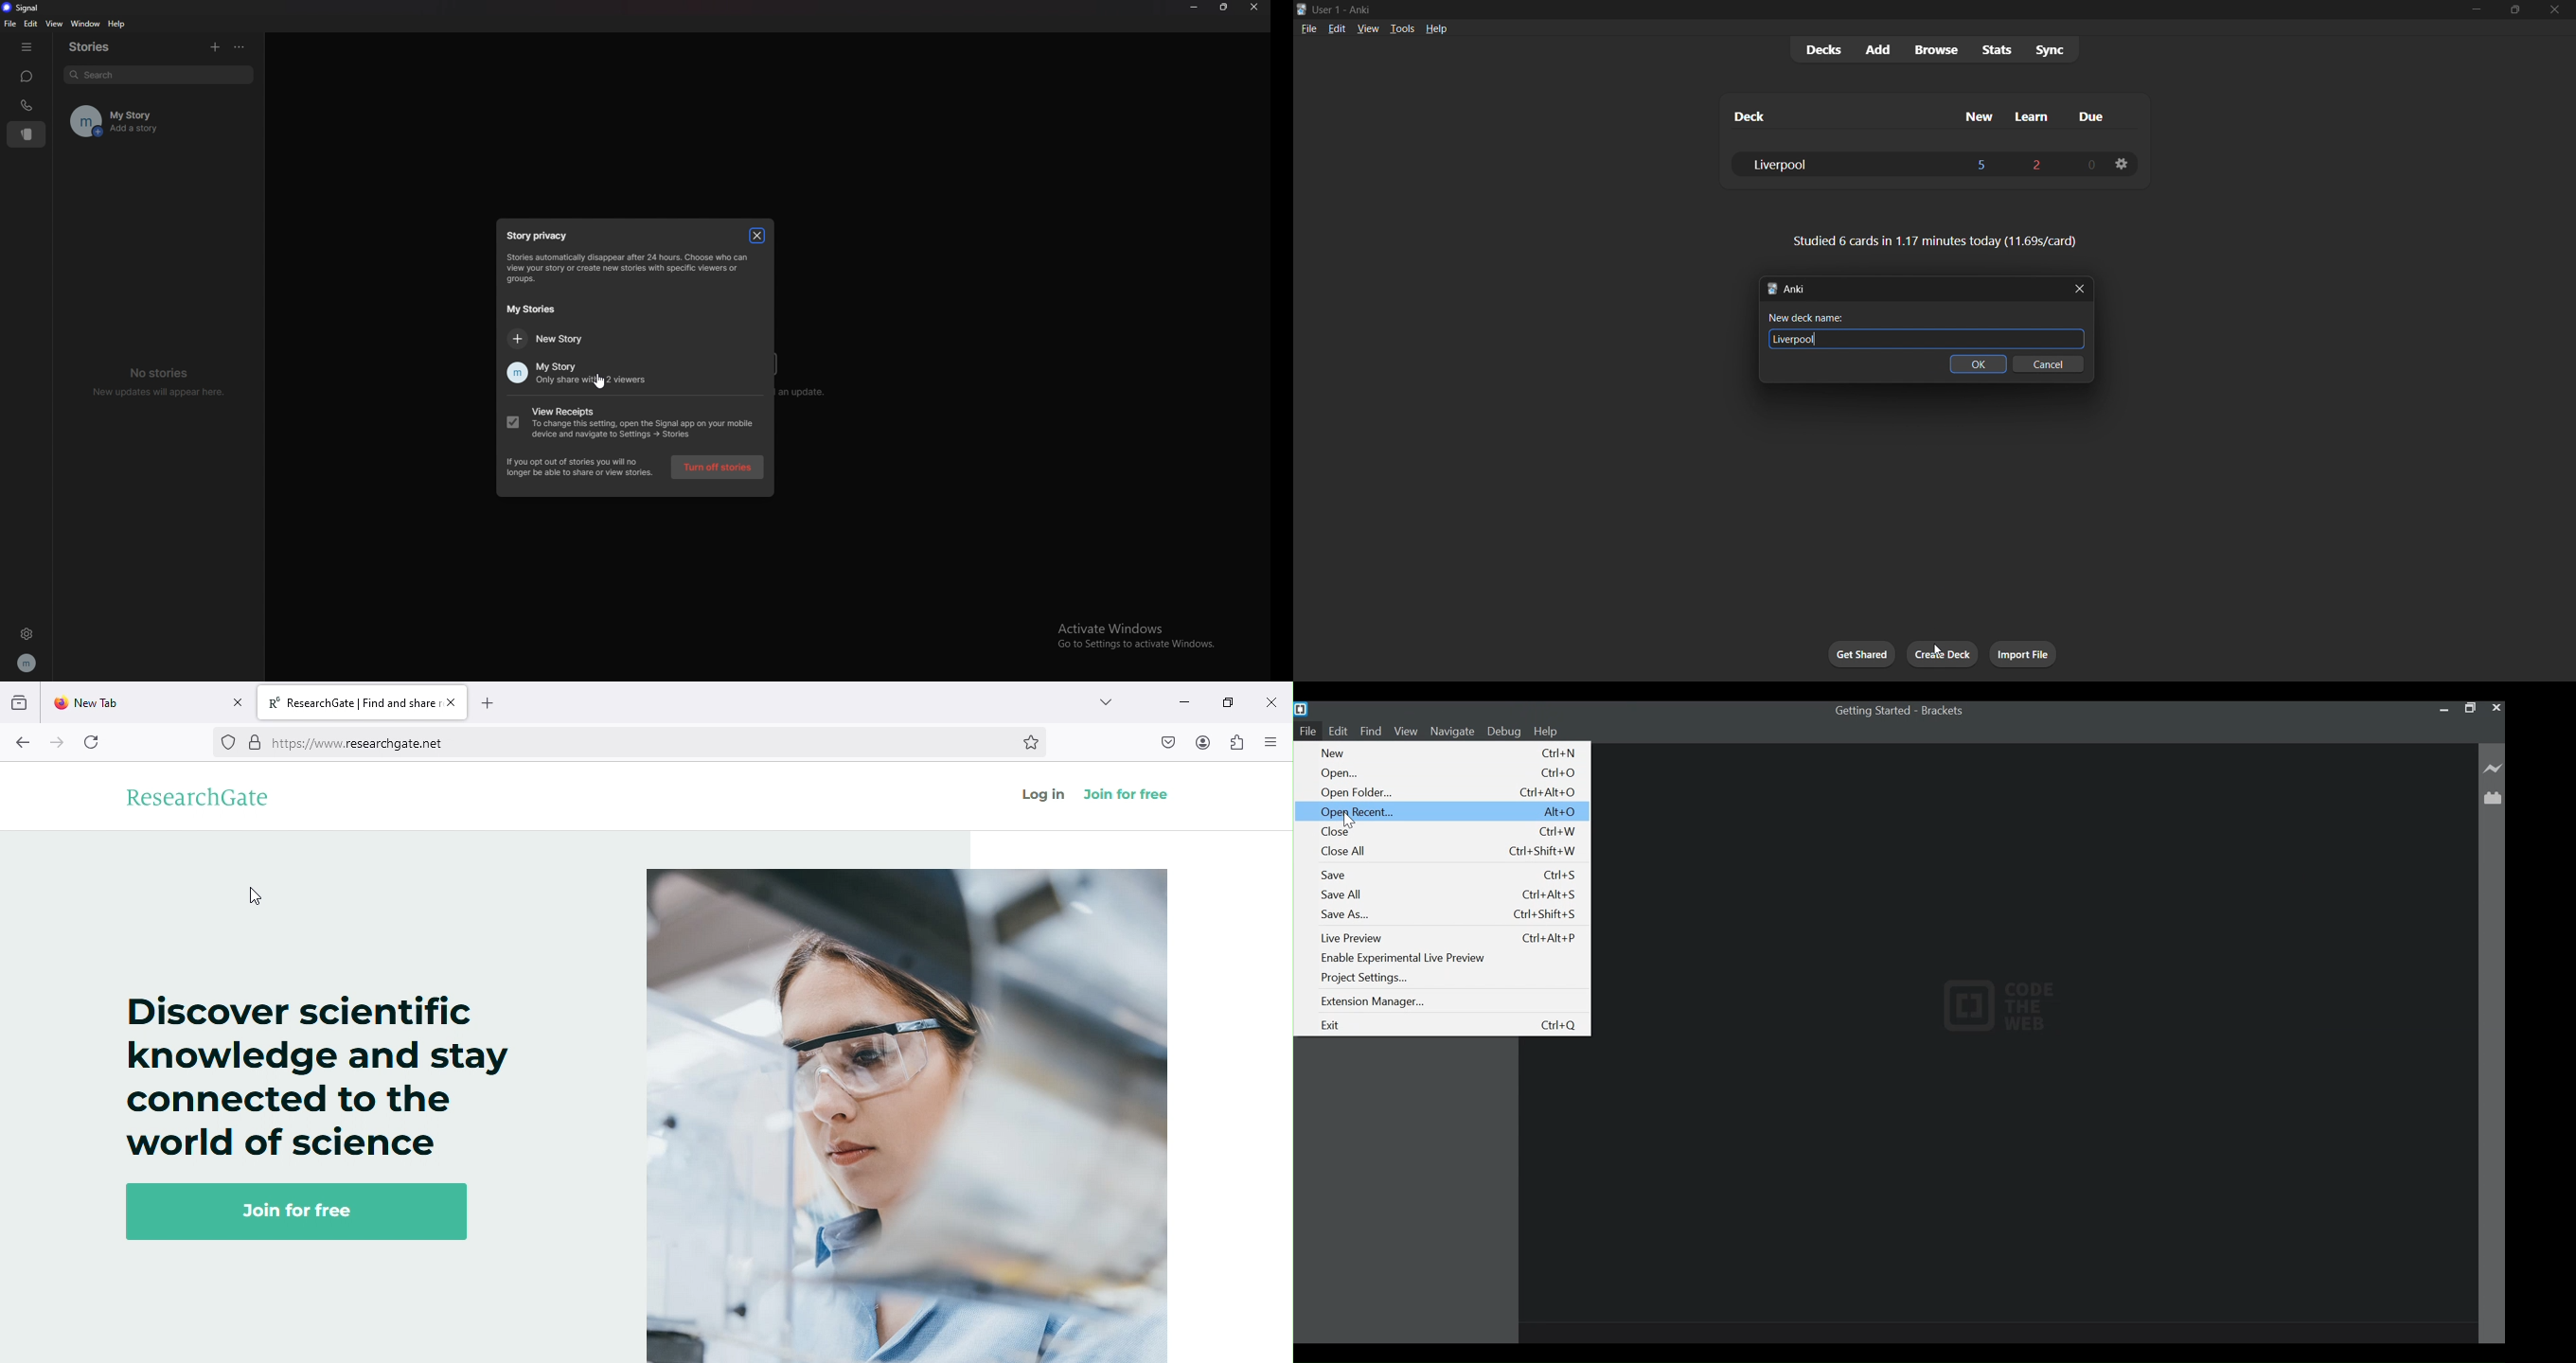 This screenshot has height=1372, width=2576. What do you see at coordinates (1239, 743) in the screenshot?
I see `extensions` at bounding box center [1239, 743].